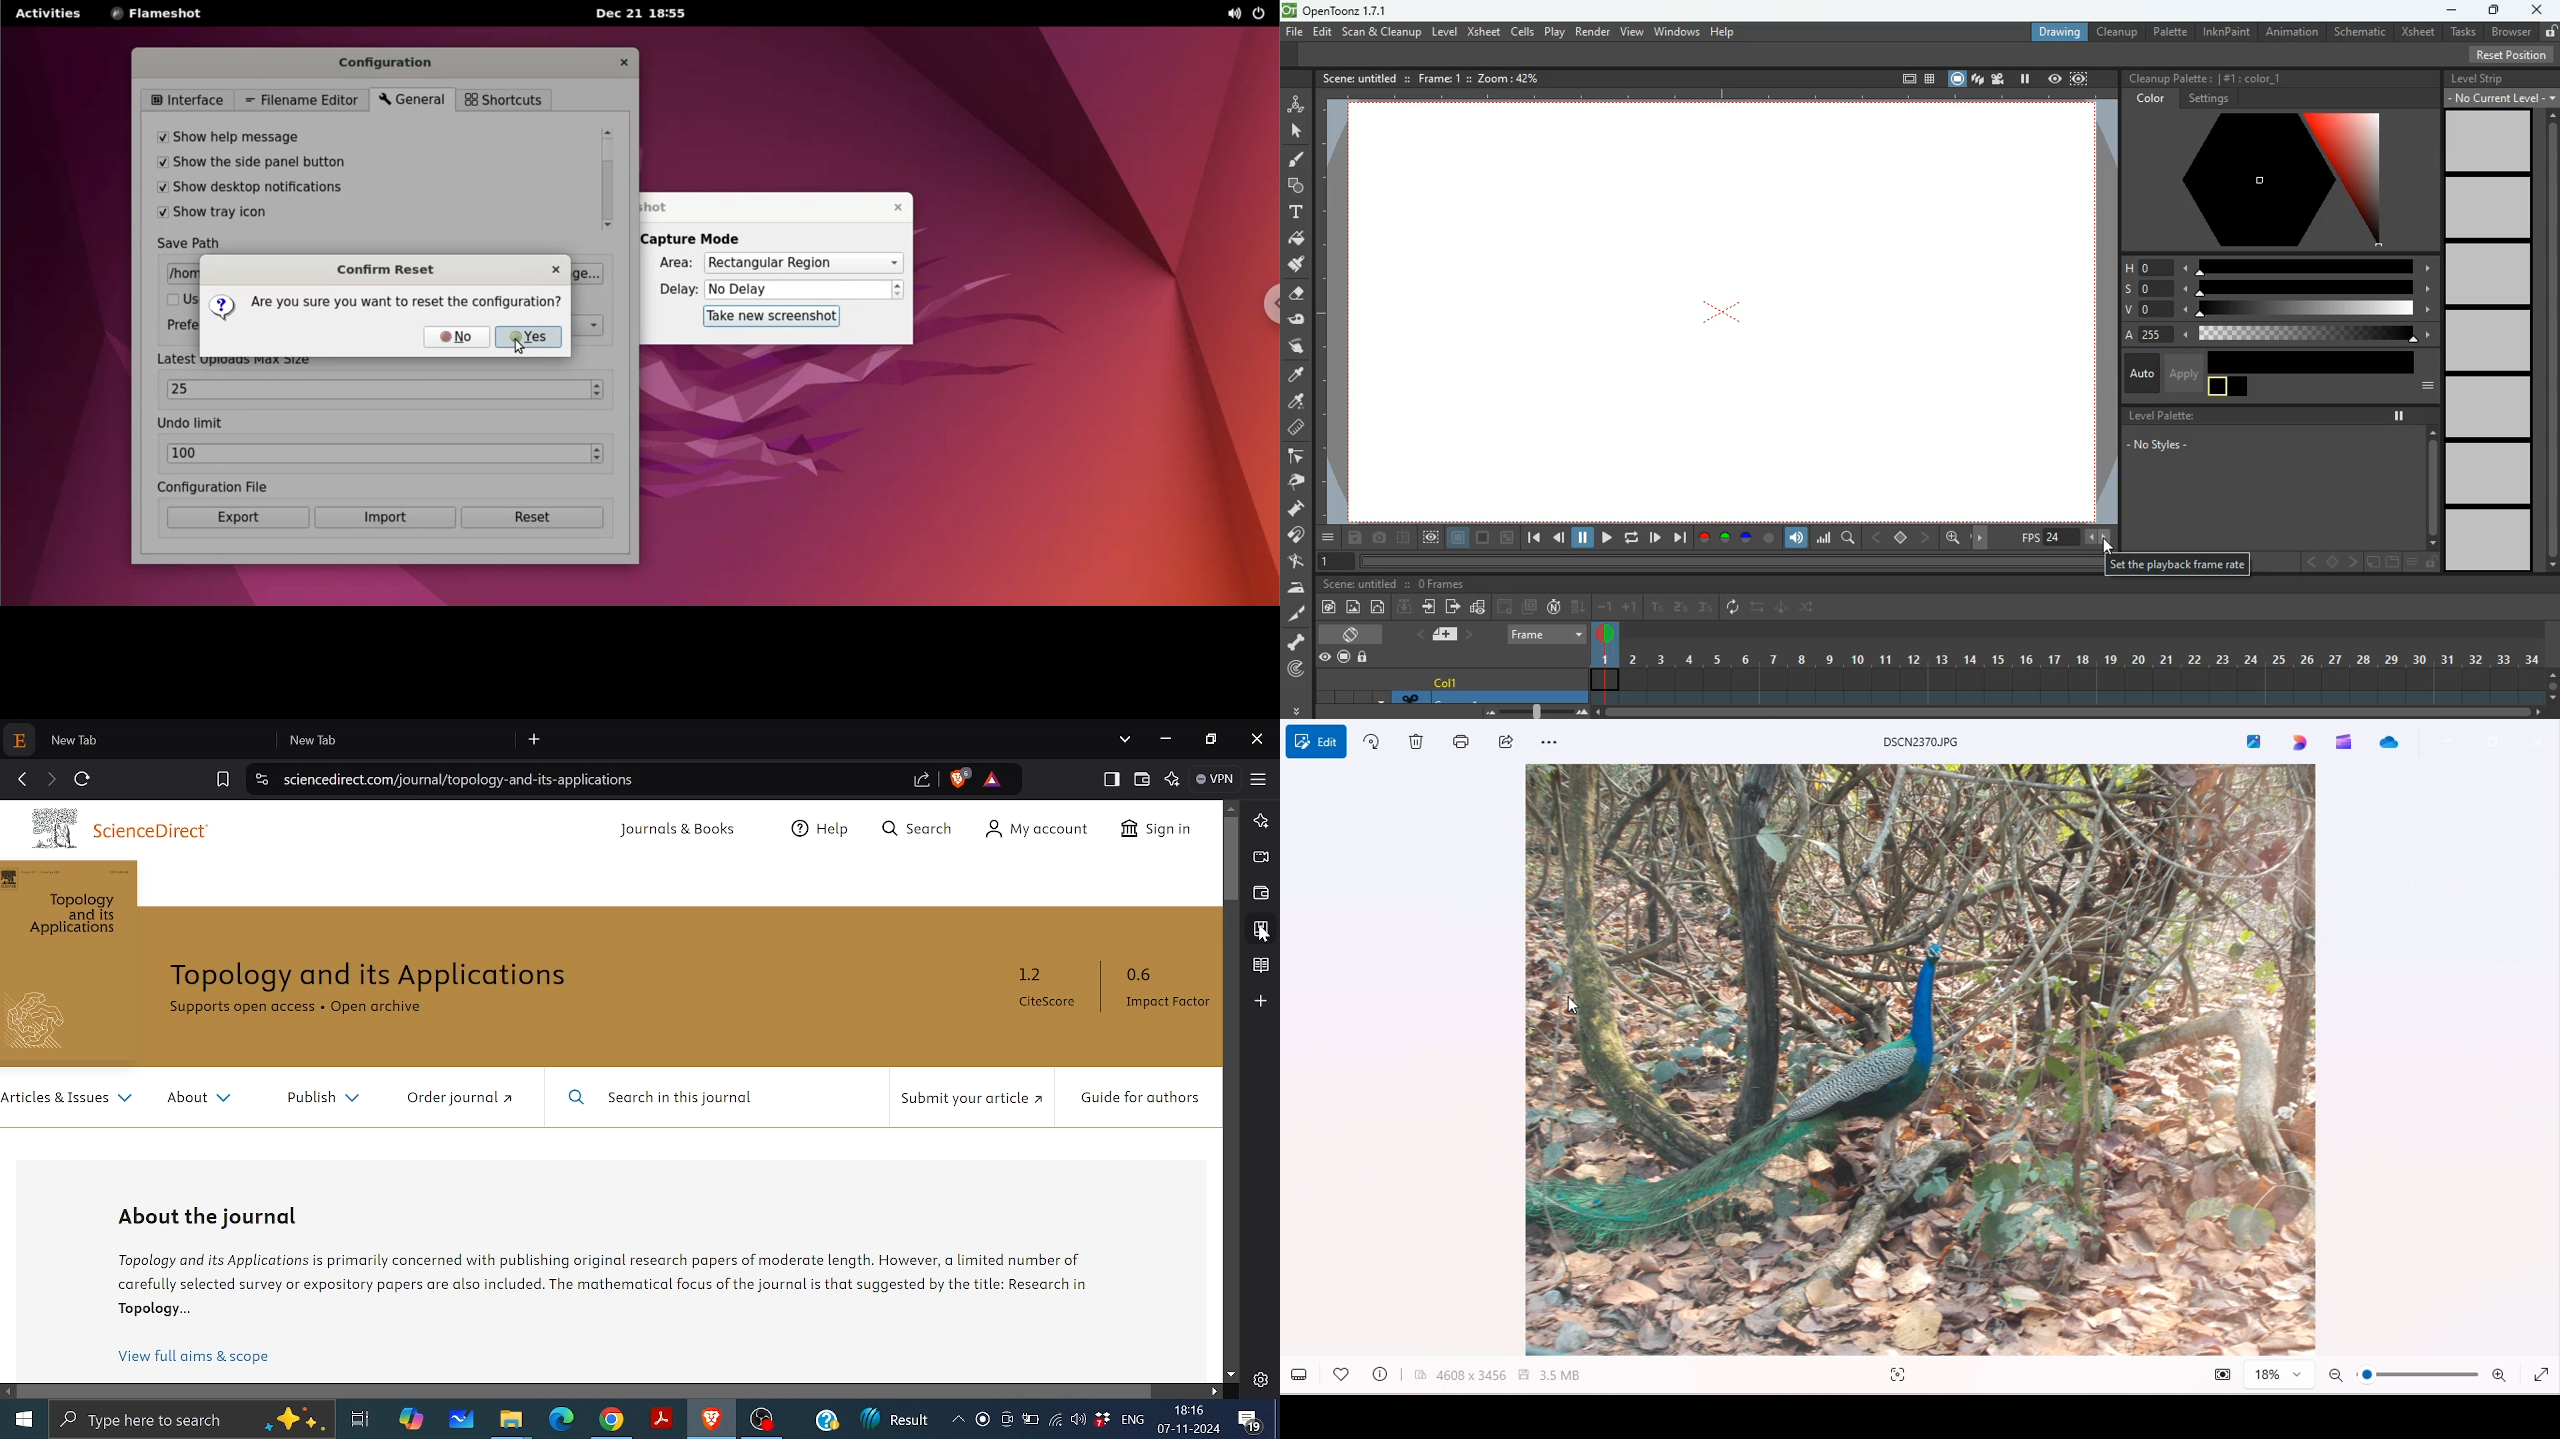  What do you see at coordinates (1258, 778) in the screenshot?
I see `Customize and control btave` at bounding box center [1258, 778].